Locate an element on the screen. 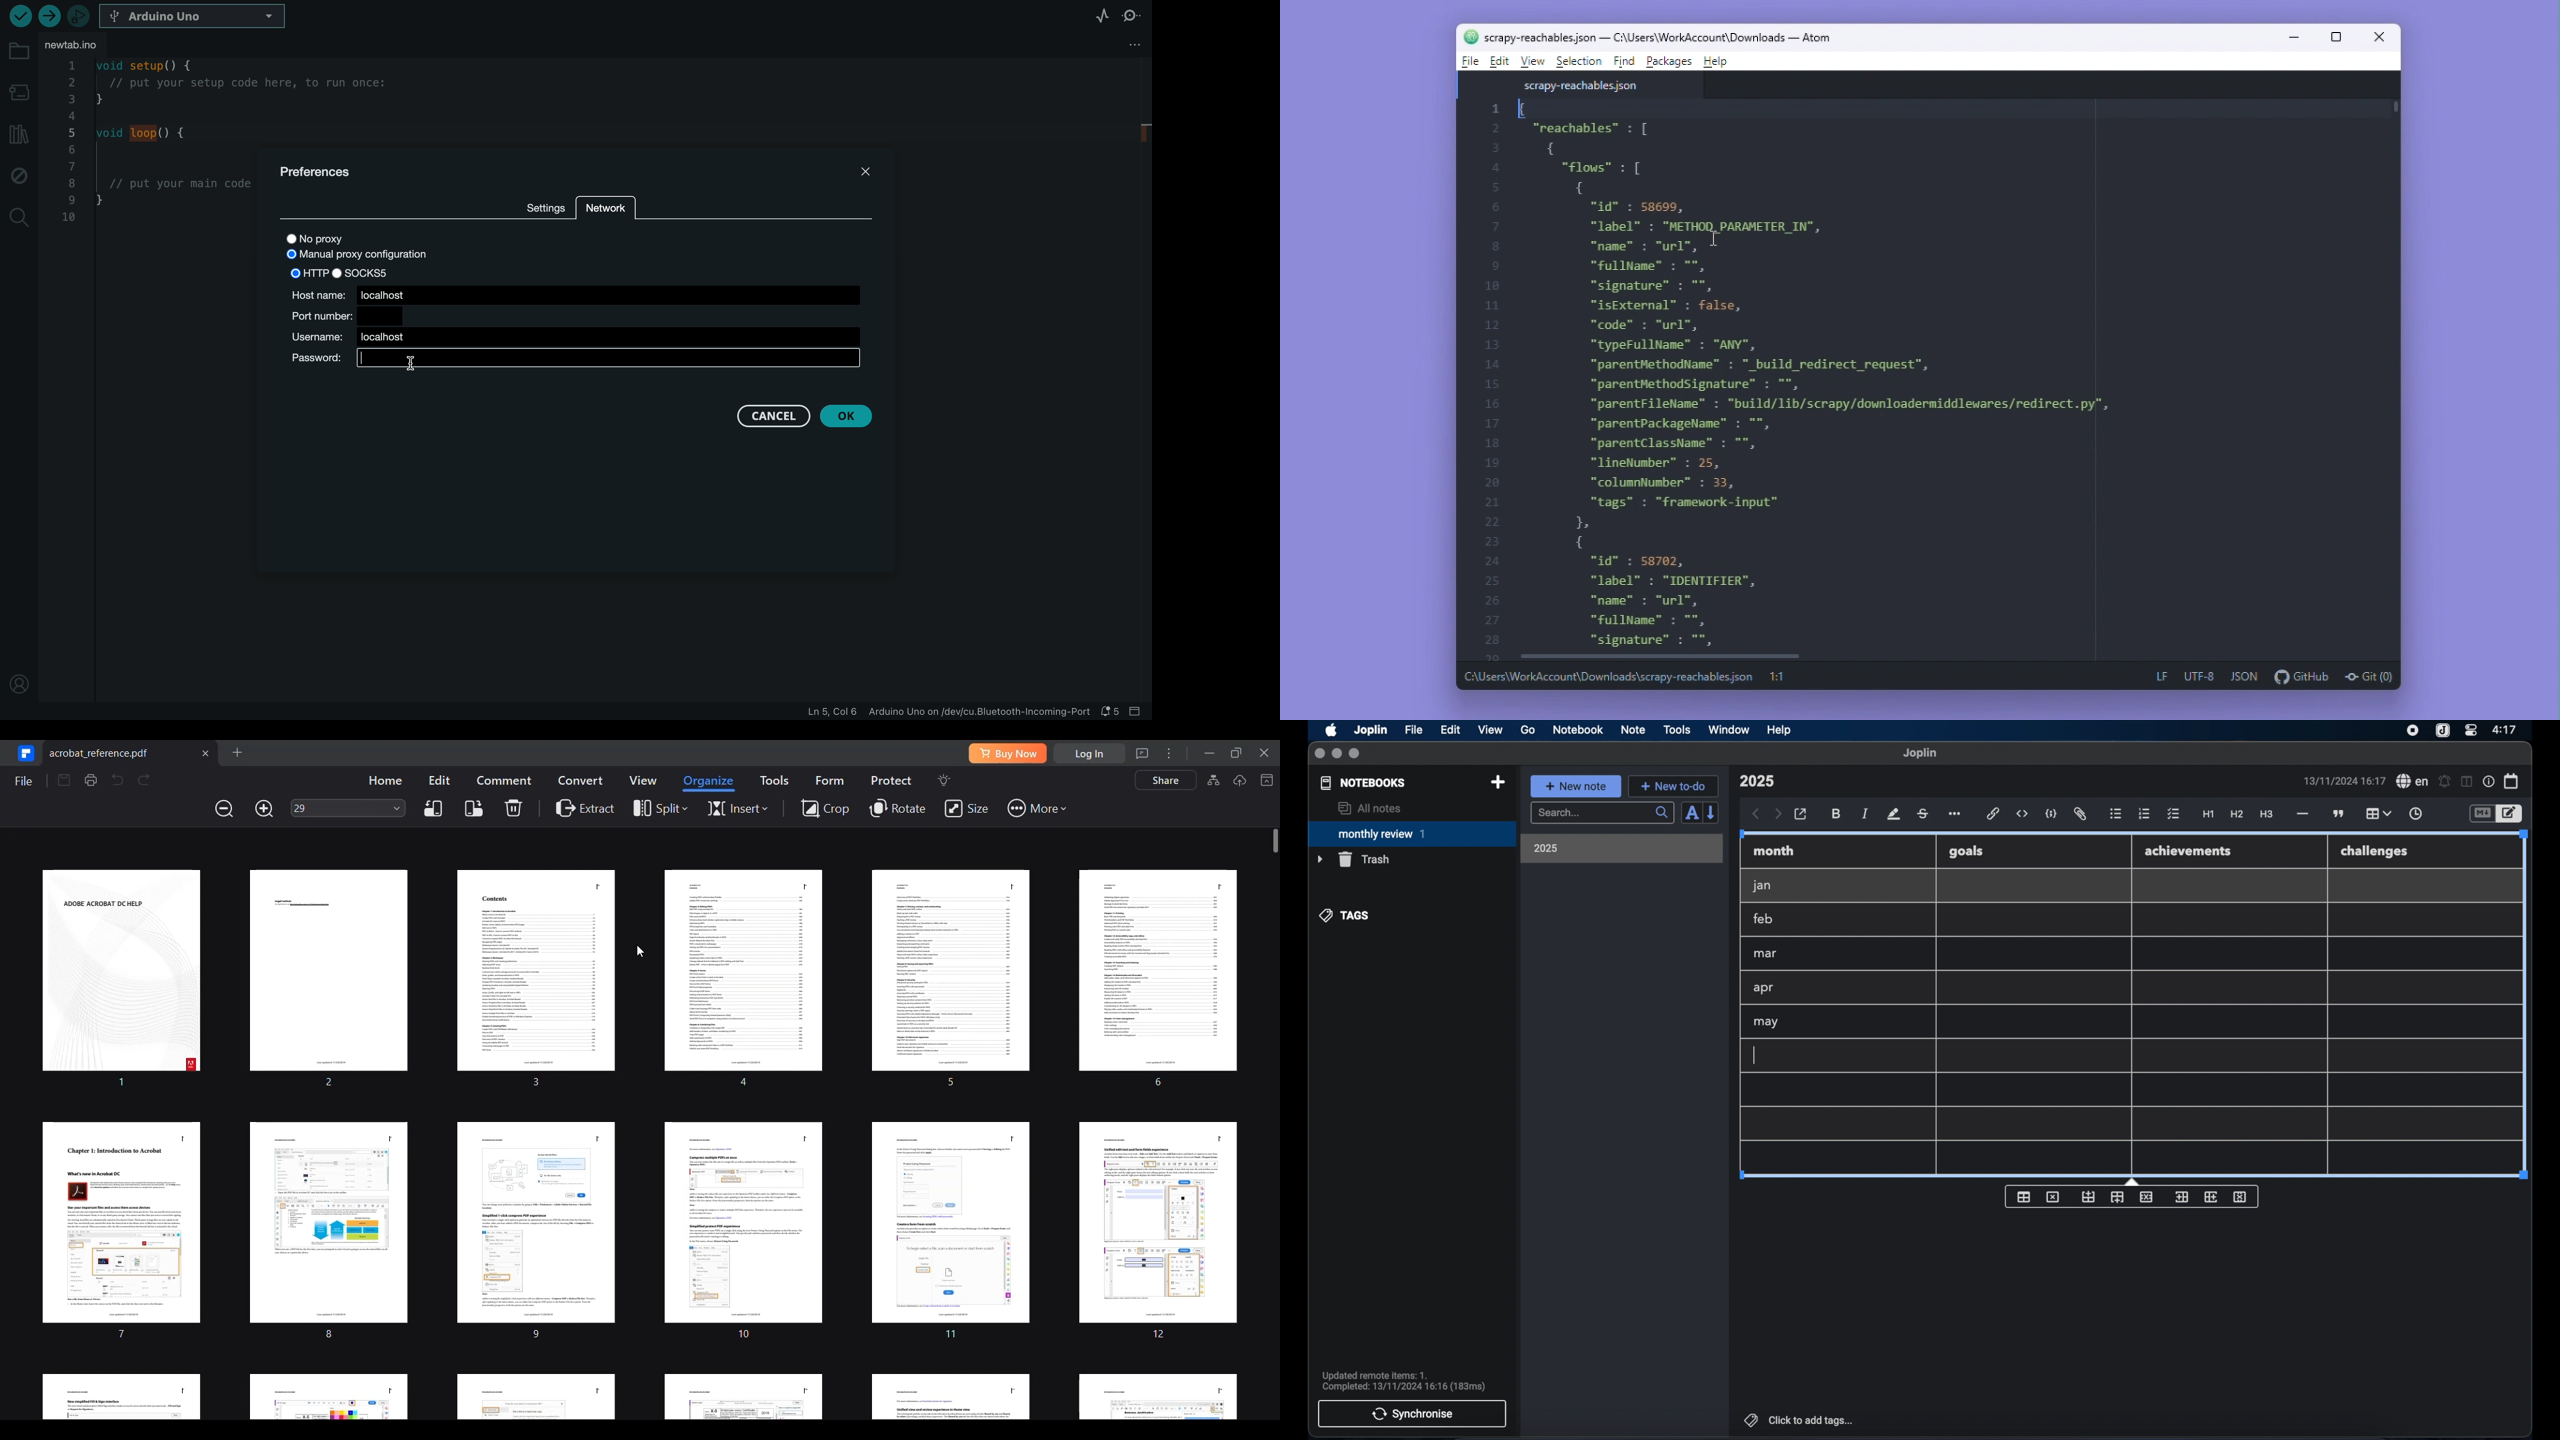 Image resolution: width=2576 pixels, height=1456 pixels. File  is located at coordinates (1469, 61).